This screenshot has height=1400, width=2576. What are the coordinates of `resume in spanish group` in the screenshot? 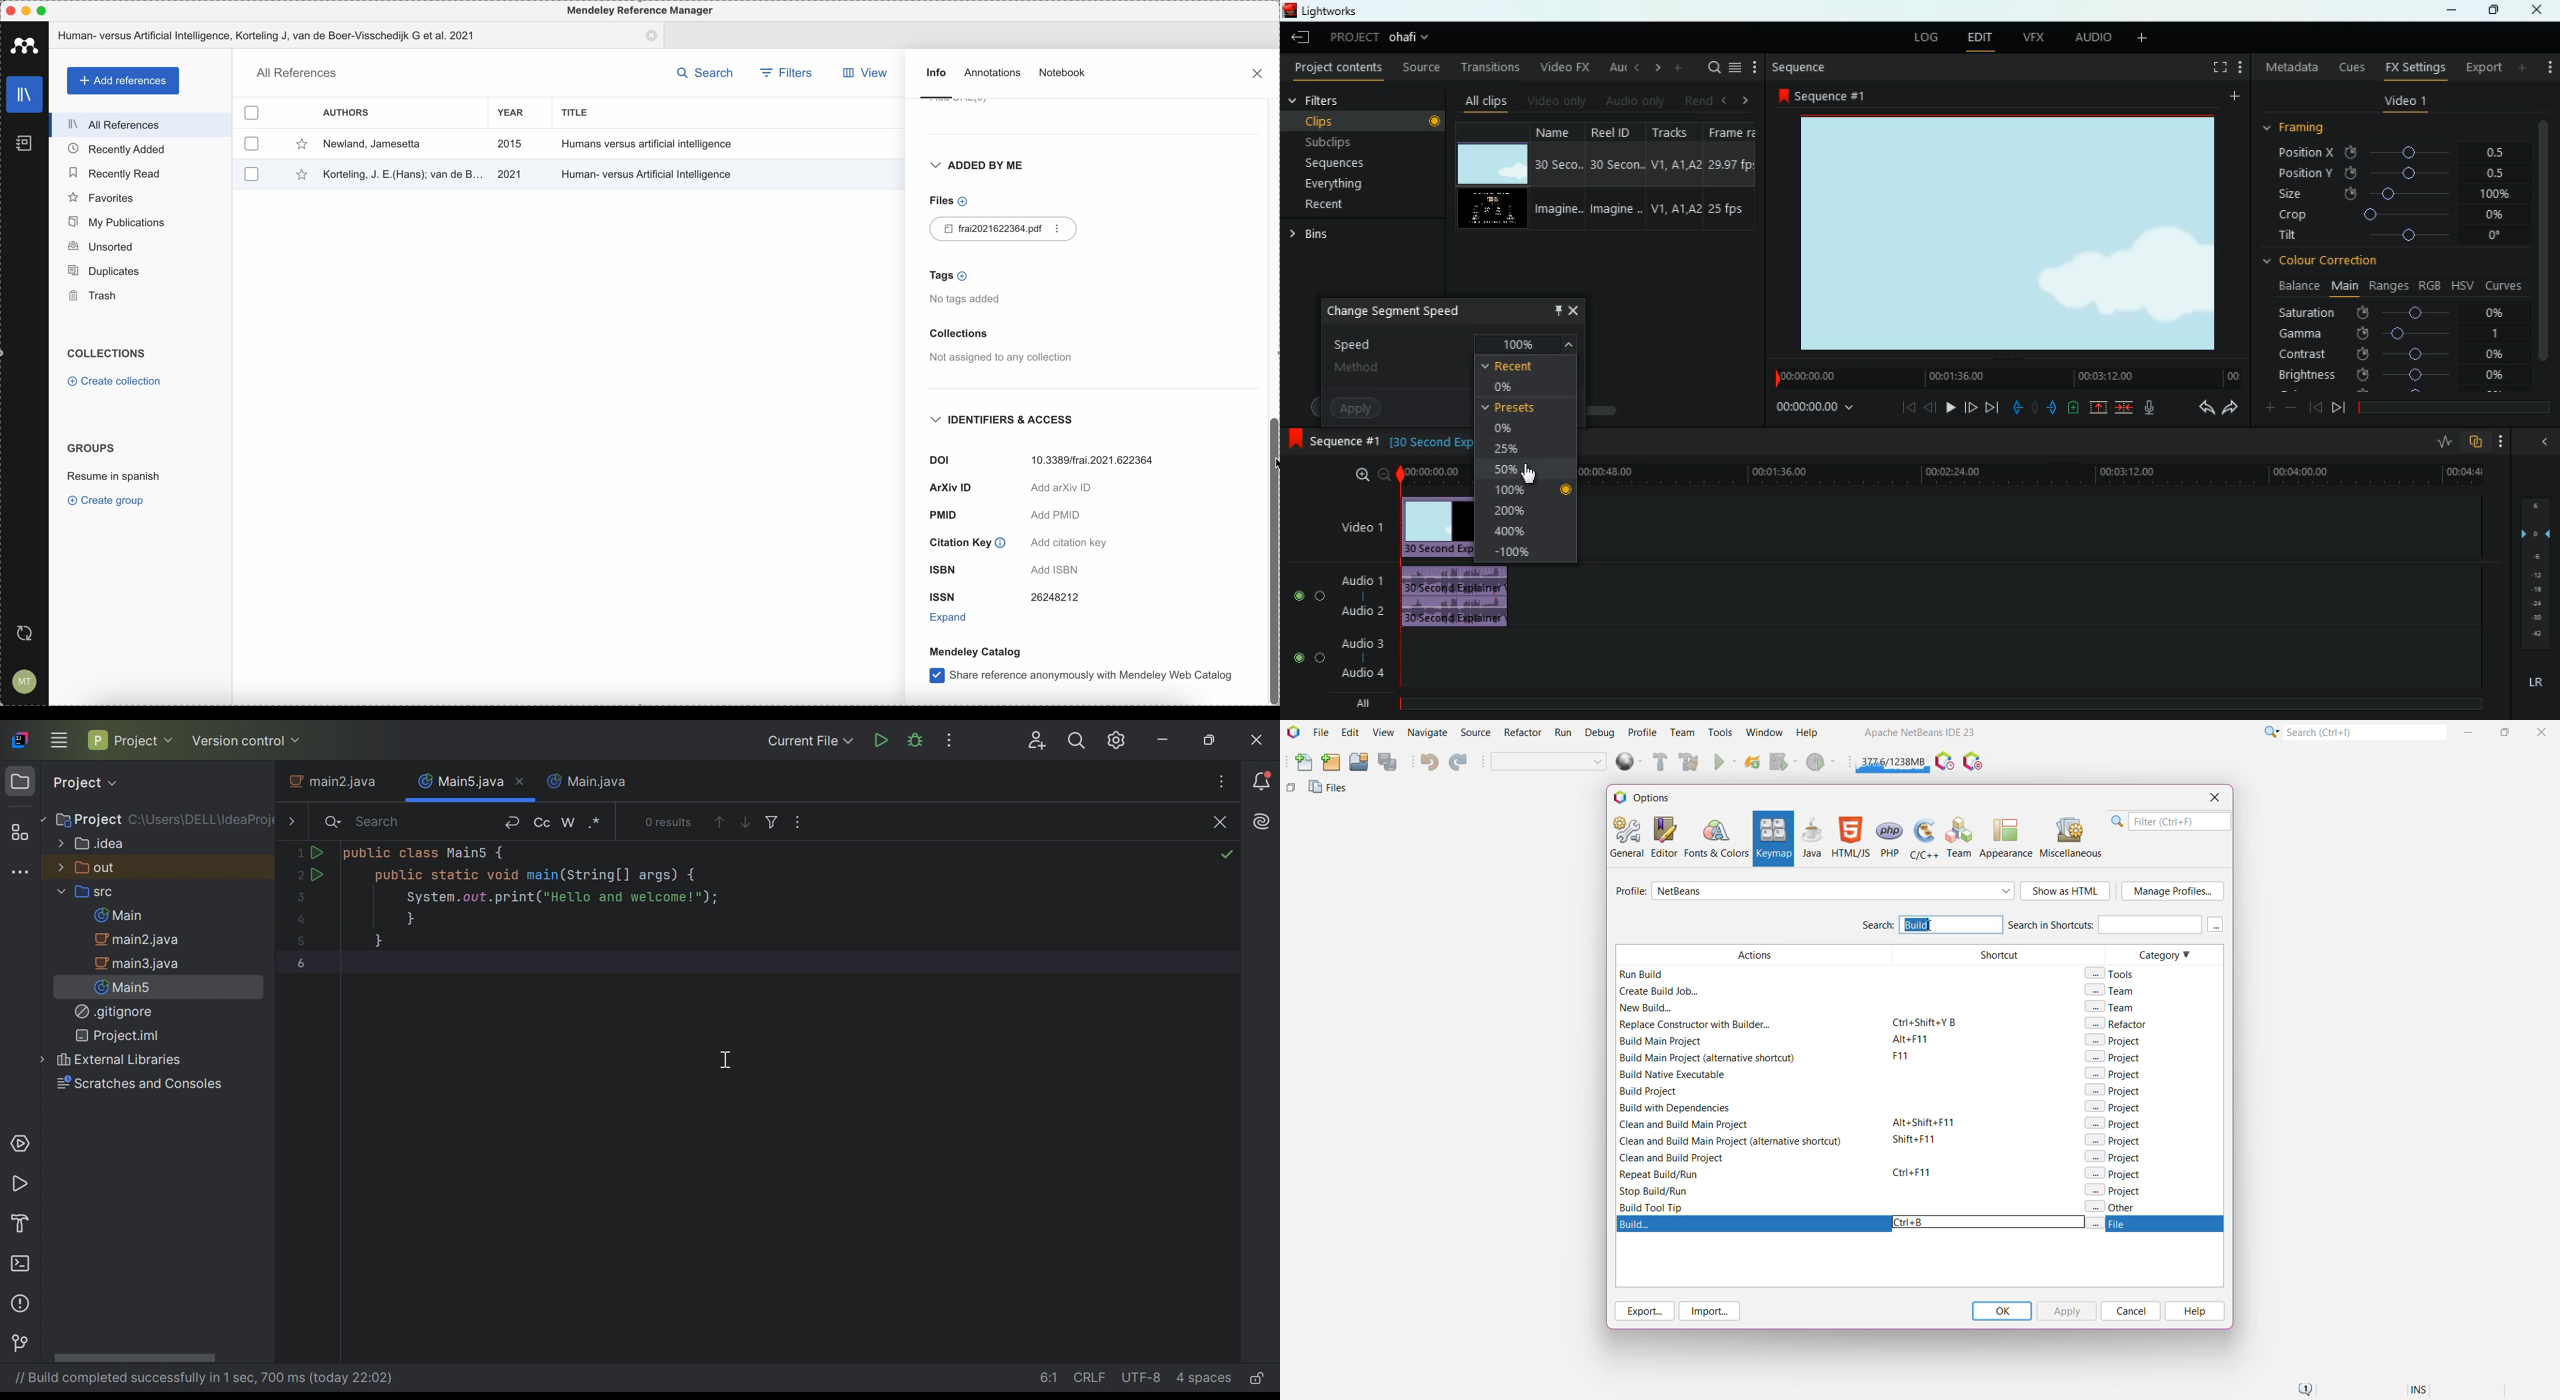 It's located at (114, 479).